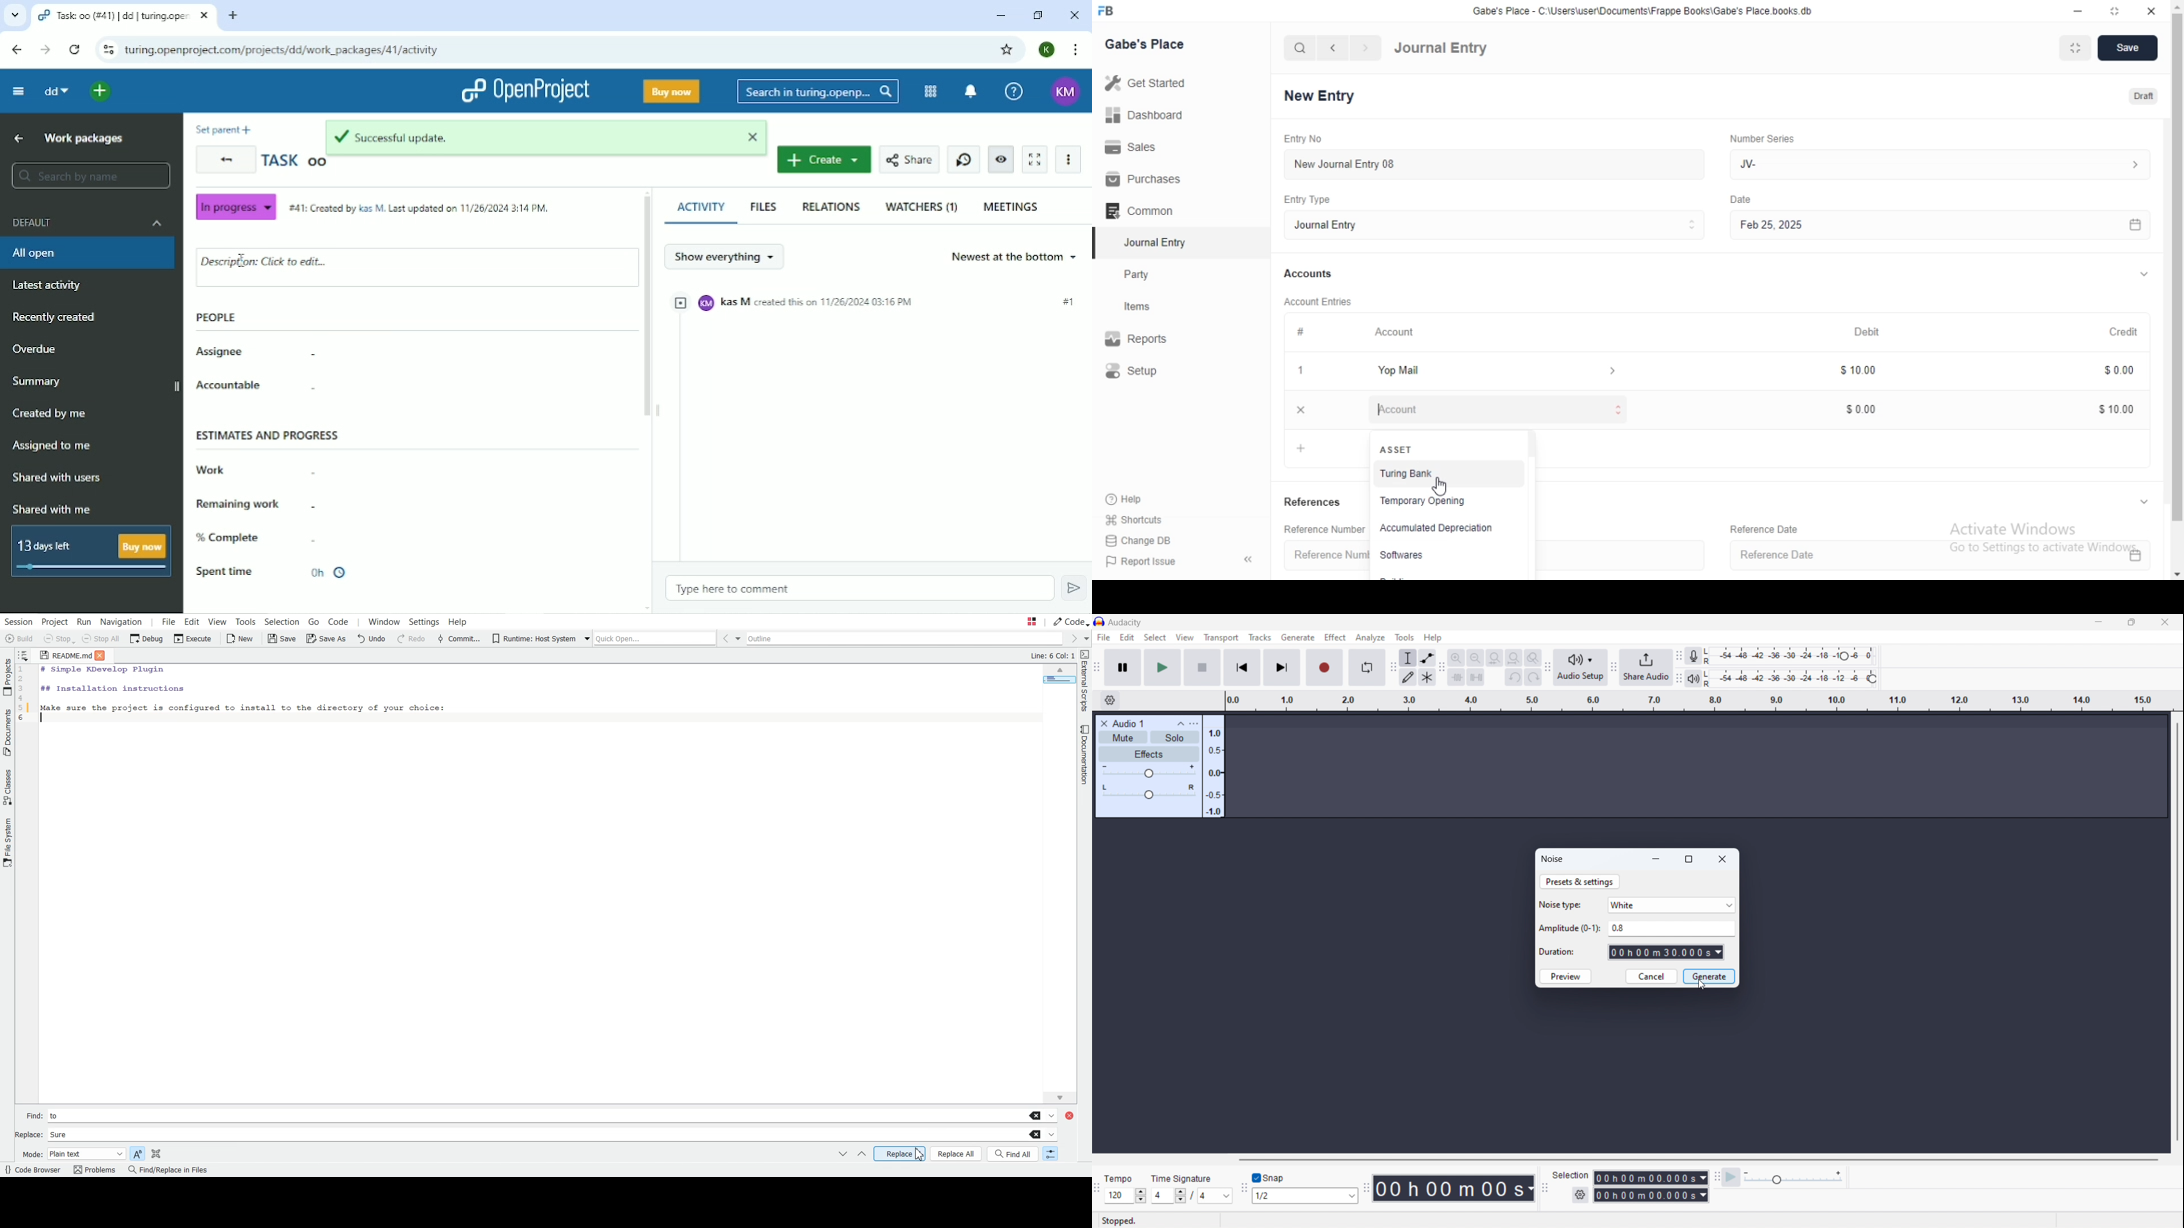 The height and width of the screenshot is (1232, 2184). I want to click on cursor, so click(1442, 485).